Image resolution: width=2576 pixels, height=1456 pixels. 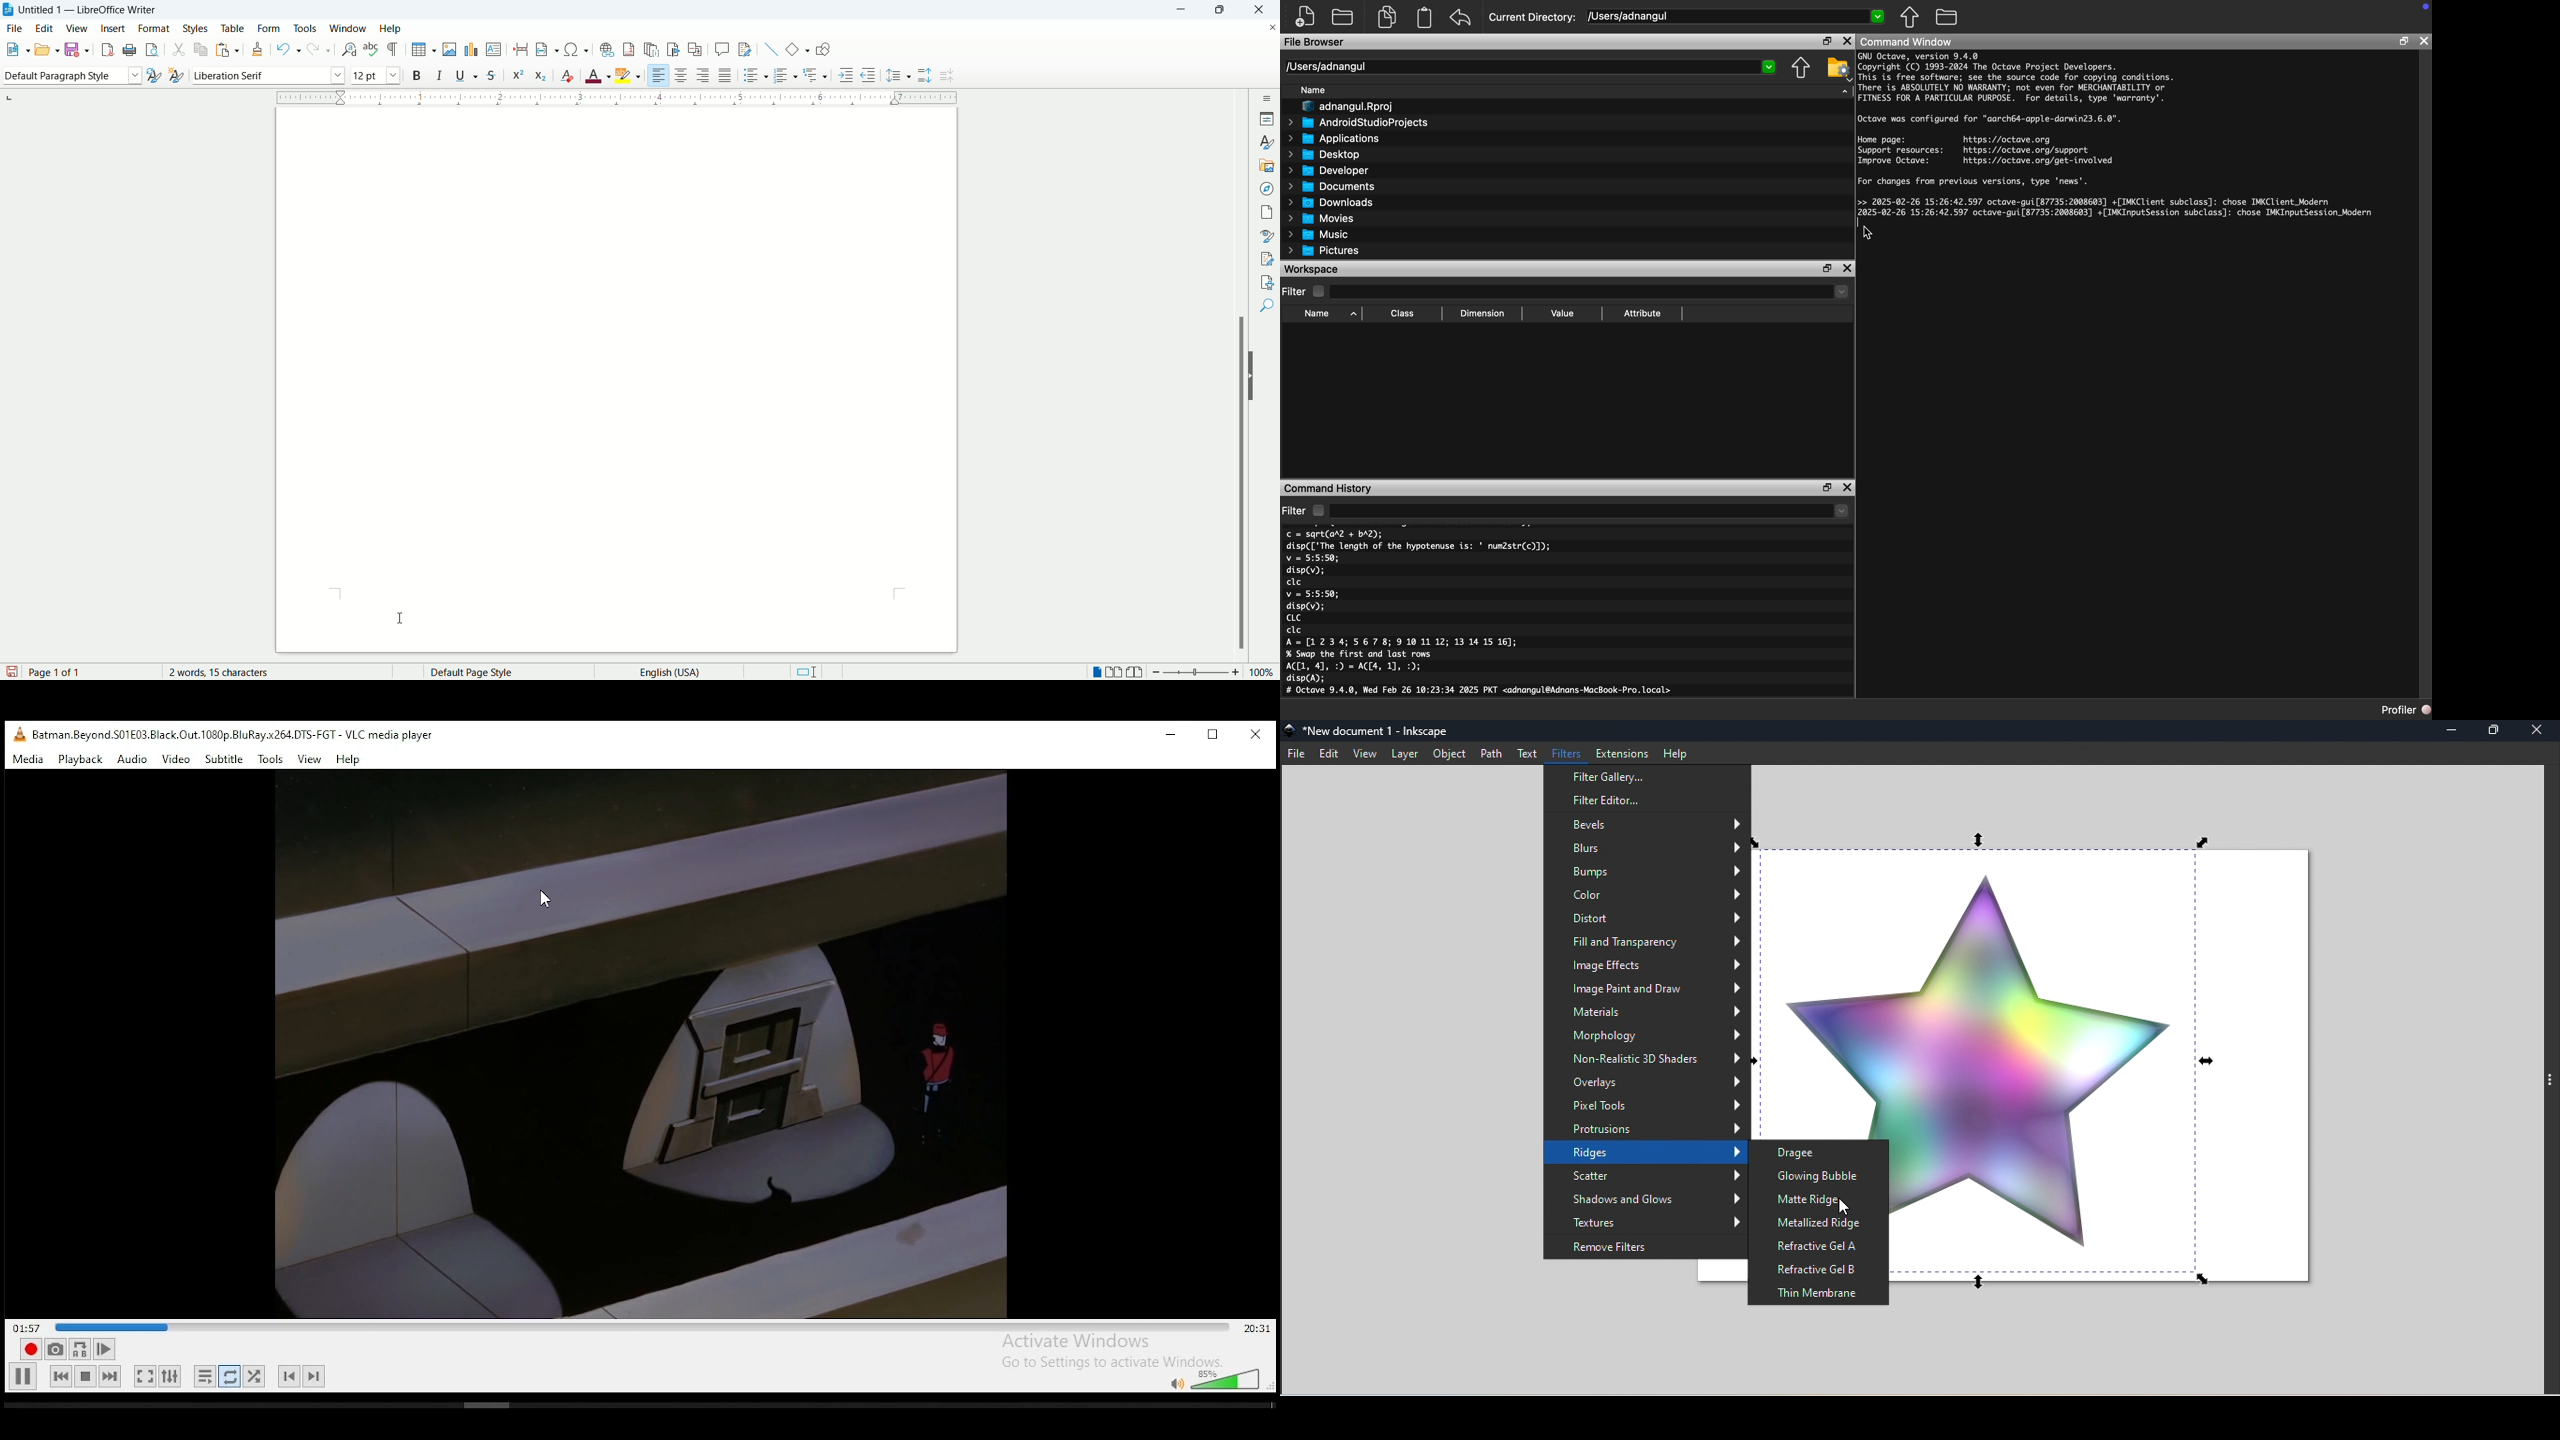 What do you see at coordinates (1176, 1383) in the screenshot?
I see `mute/unmute` at bounding box center [1176, 1383].